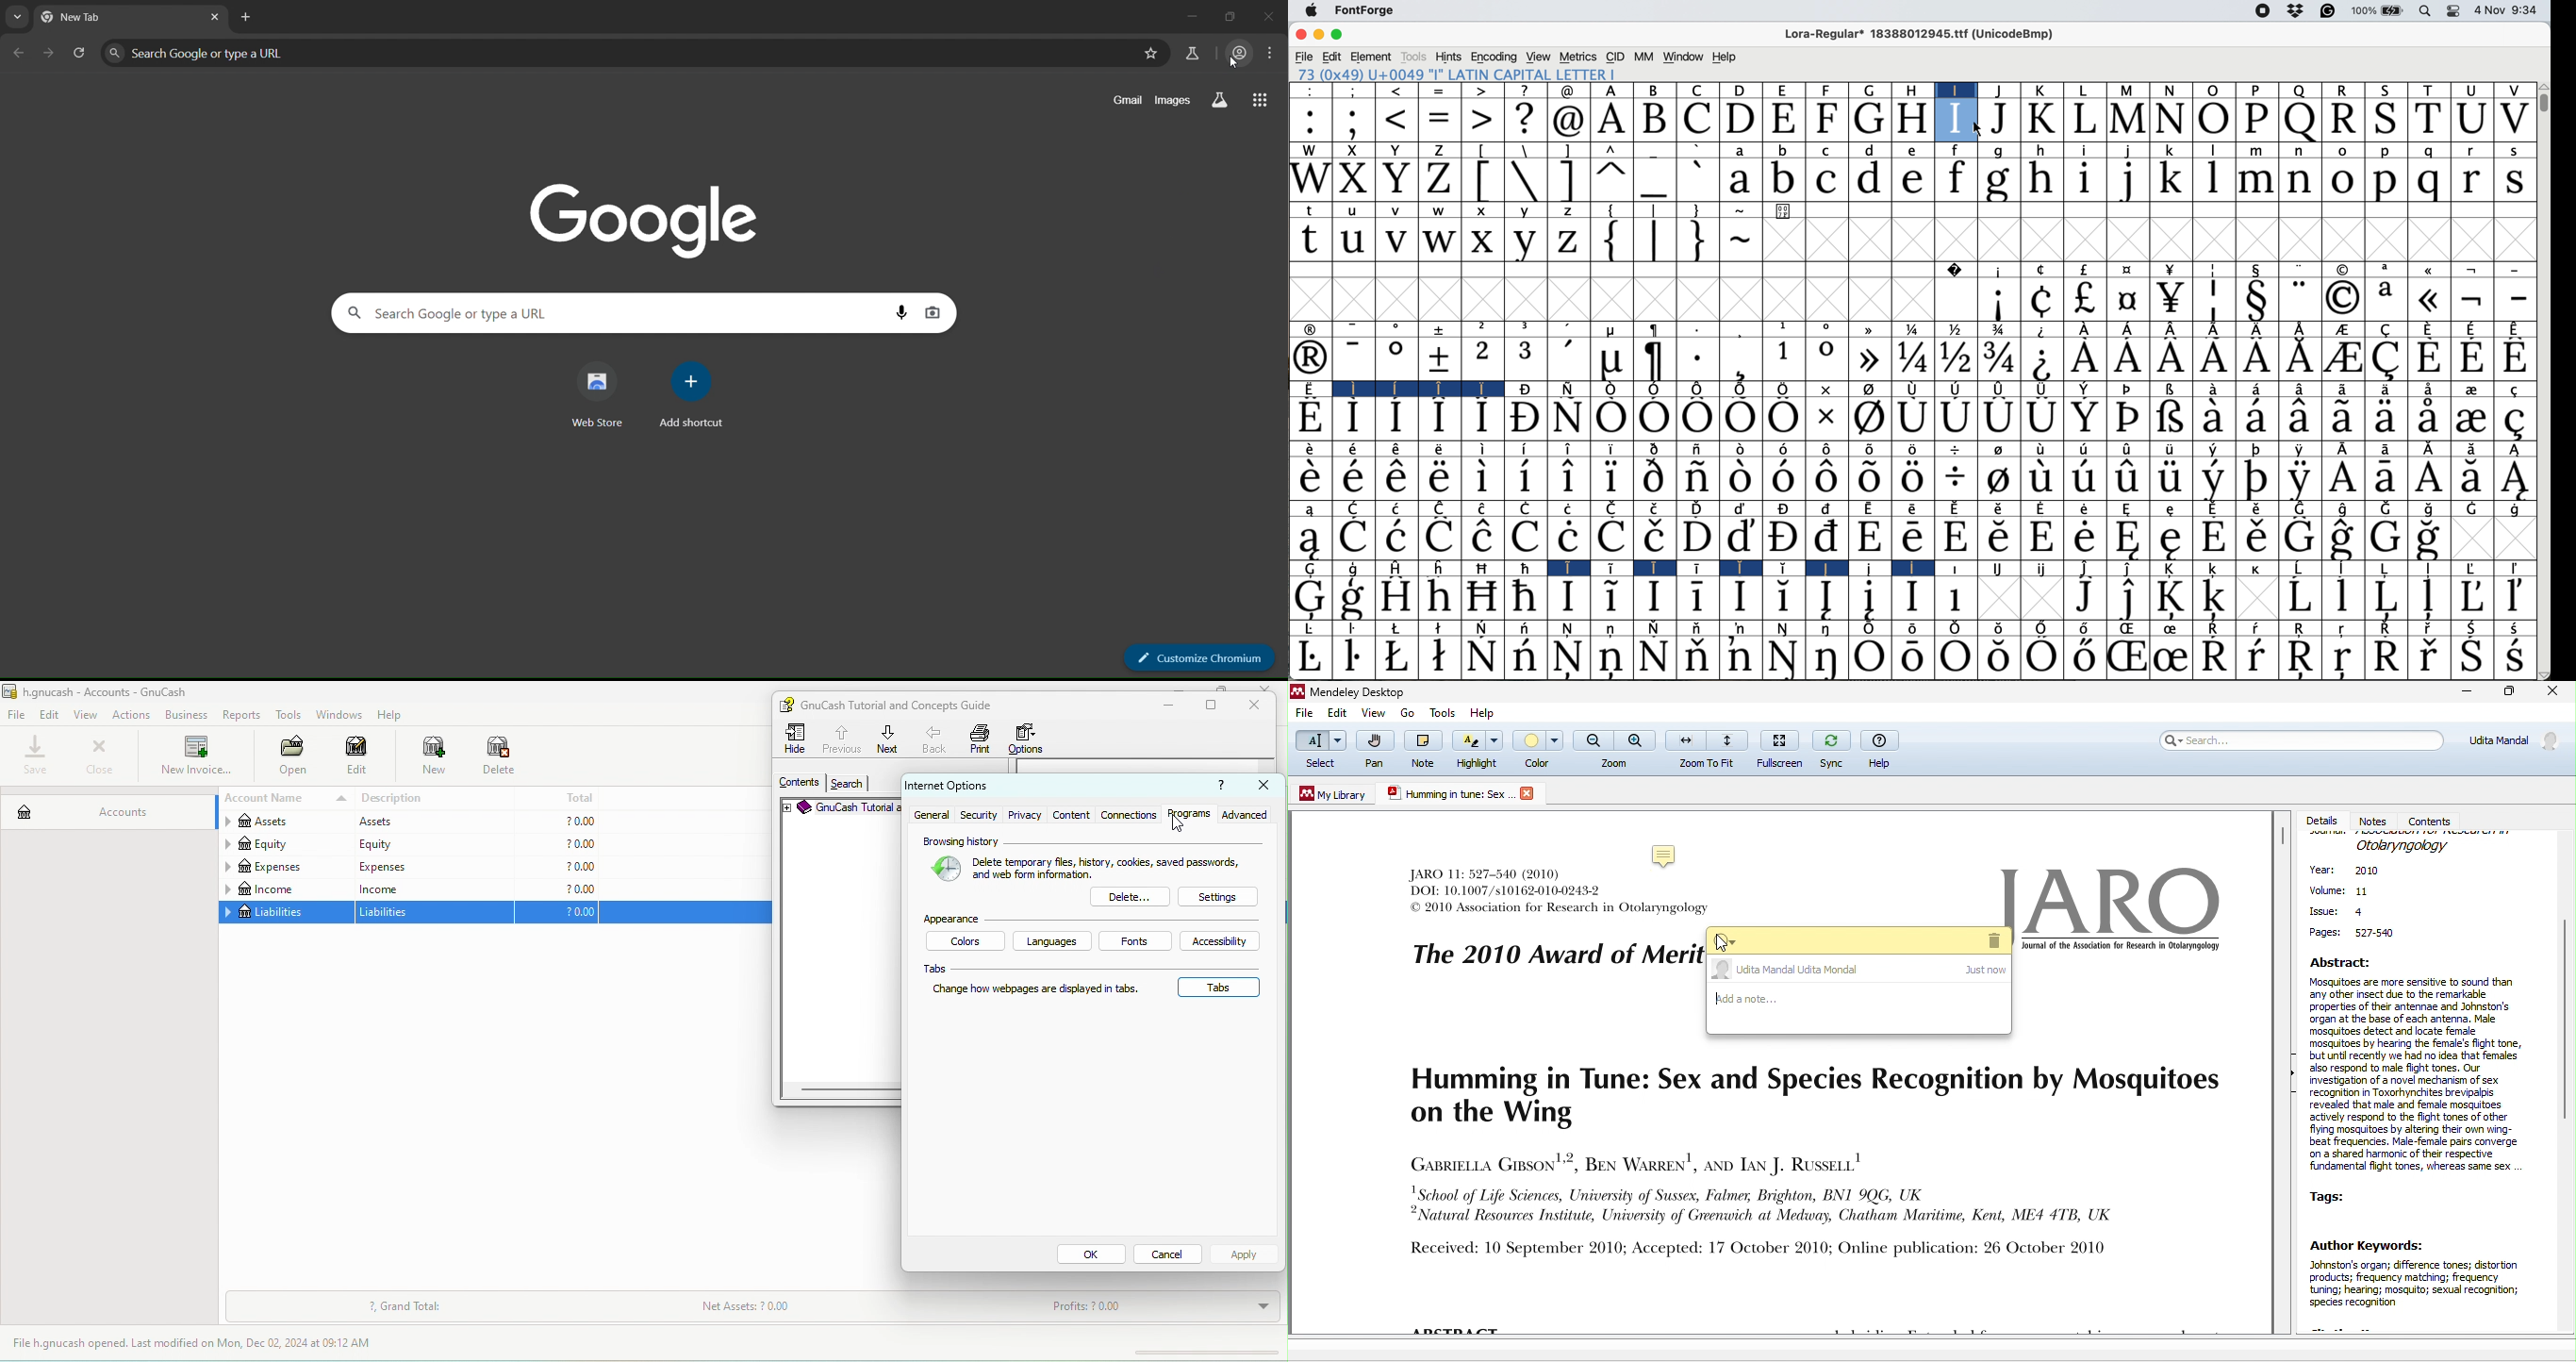 This screenshot has height=1372, width=2576. I want to click on symbol, so click(2173, 329).